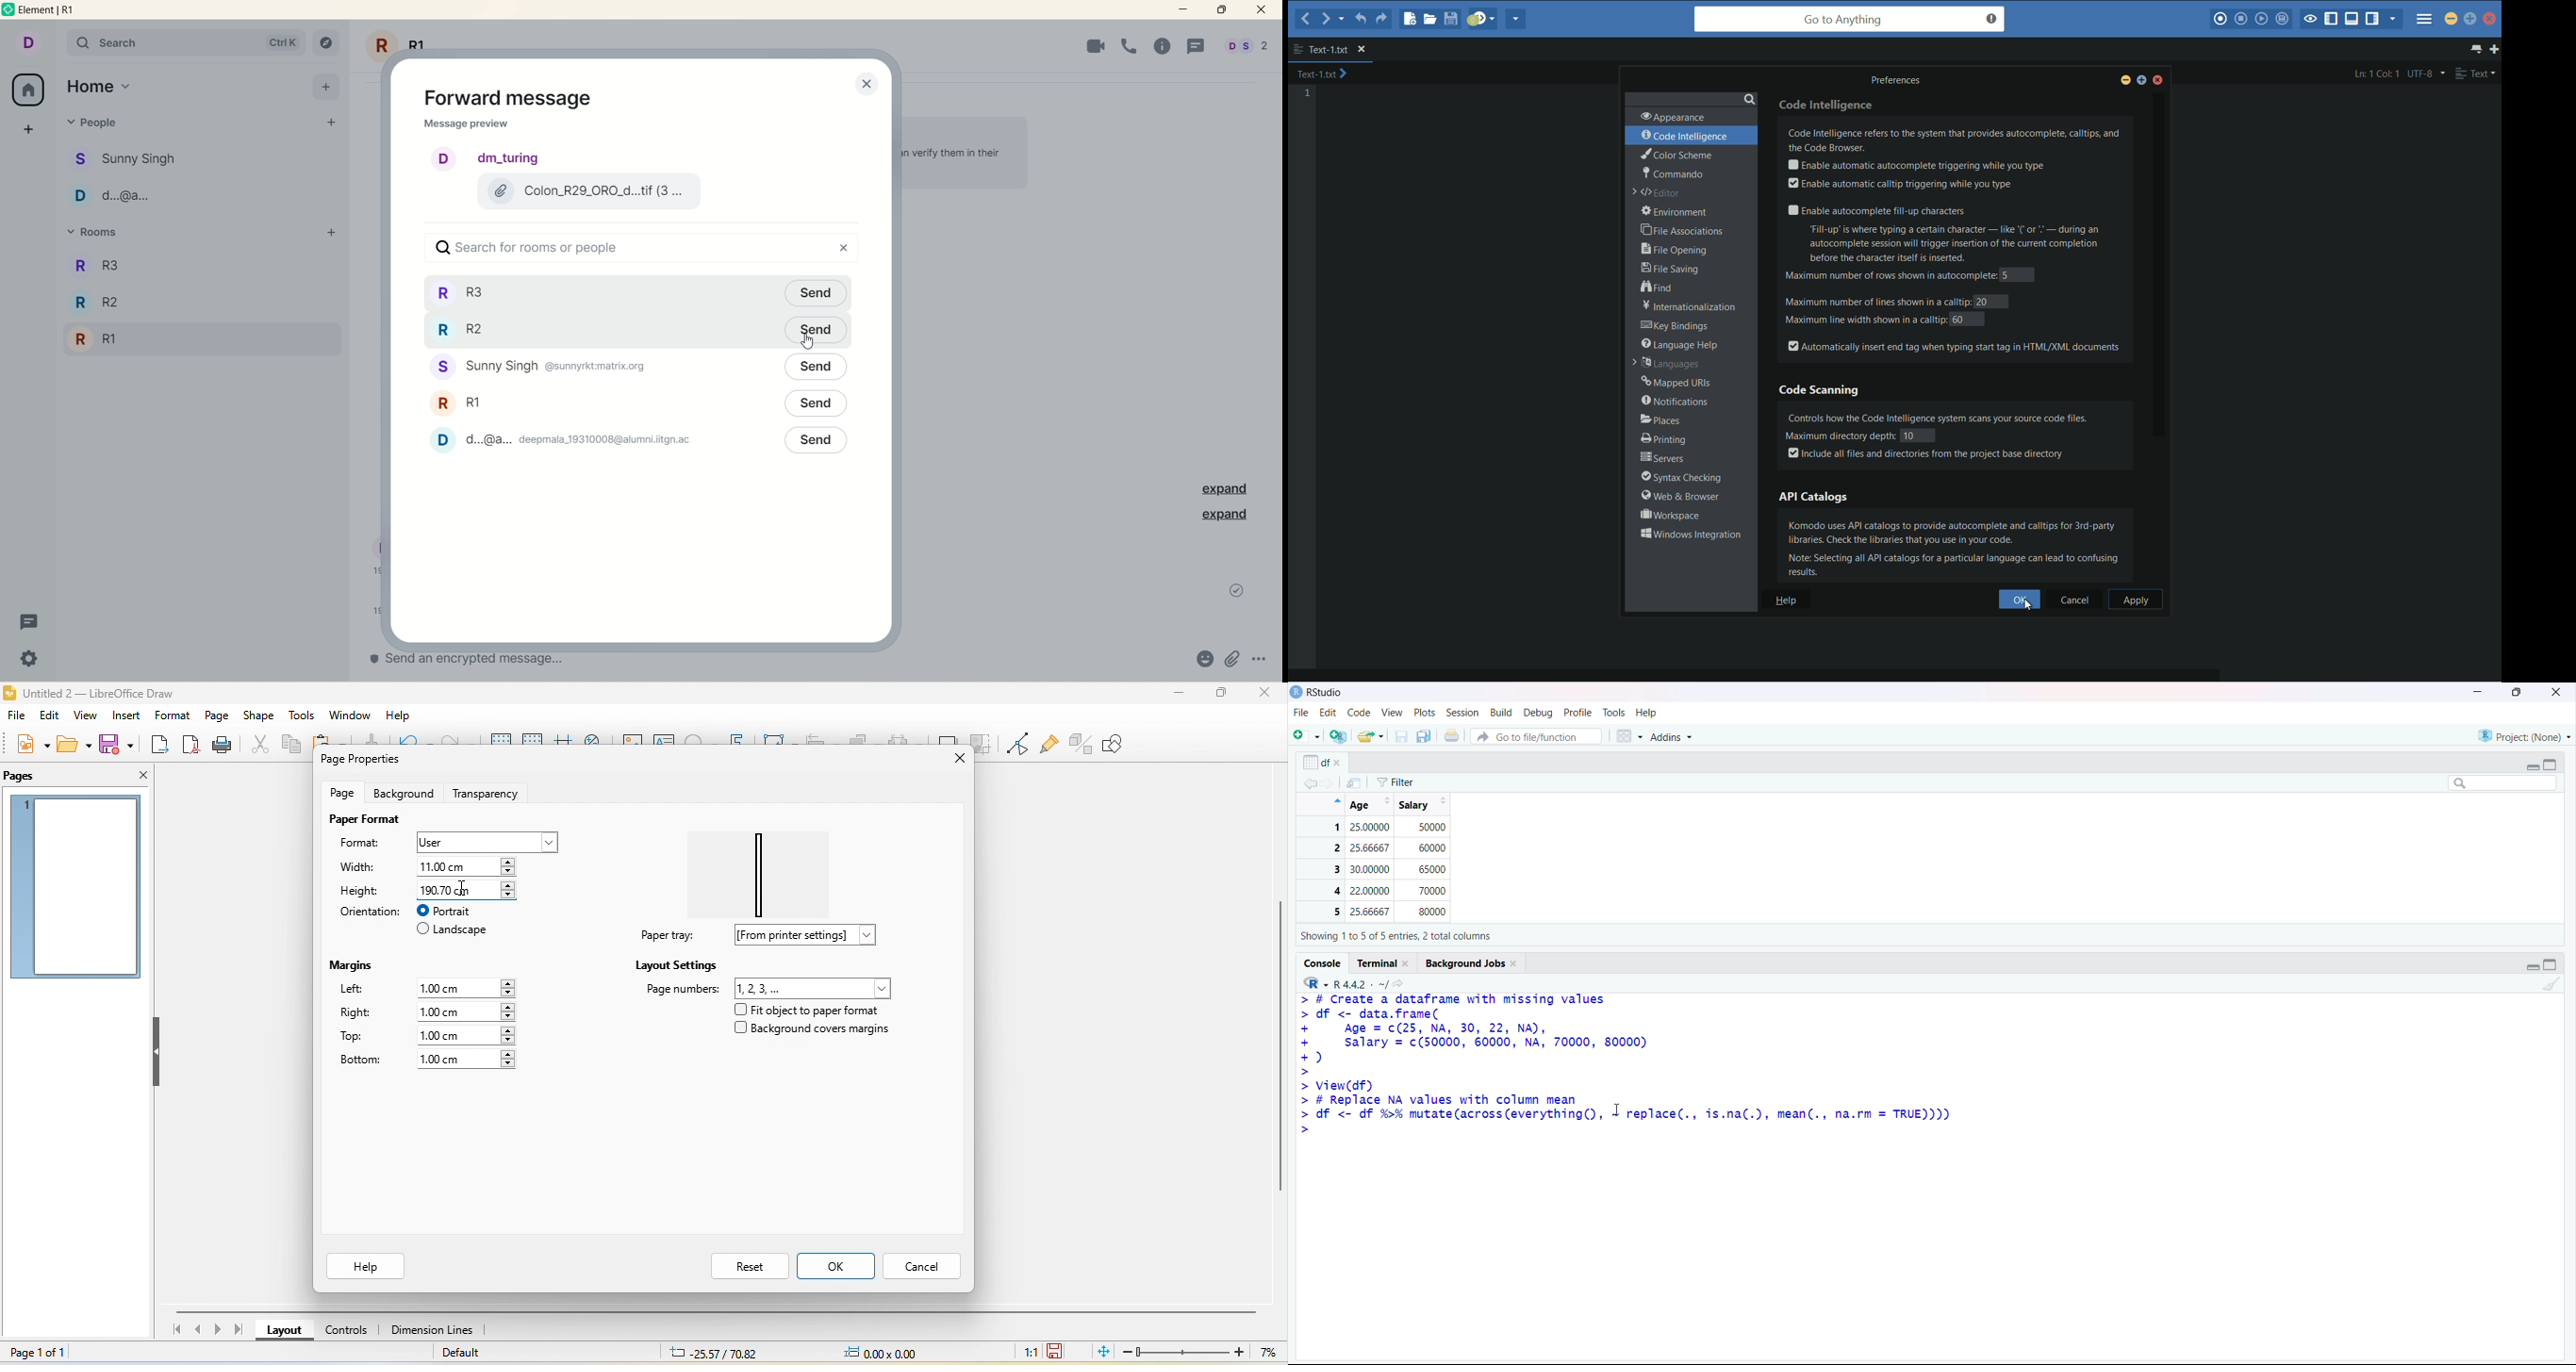 This screenshot has width=2576, height=1372. Describe the element at coordinates (327, 44) in the screenshot. I see `explore rooms` at that location.